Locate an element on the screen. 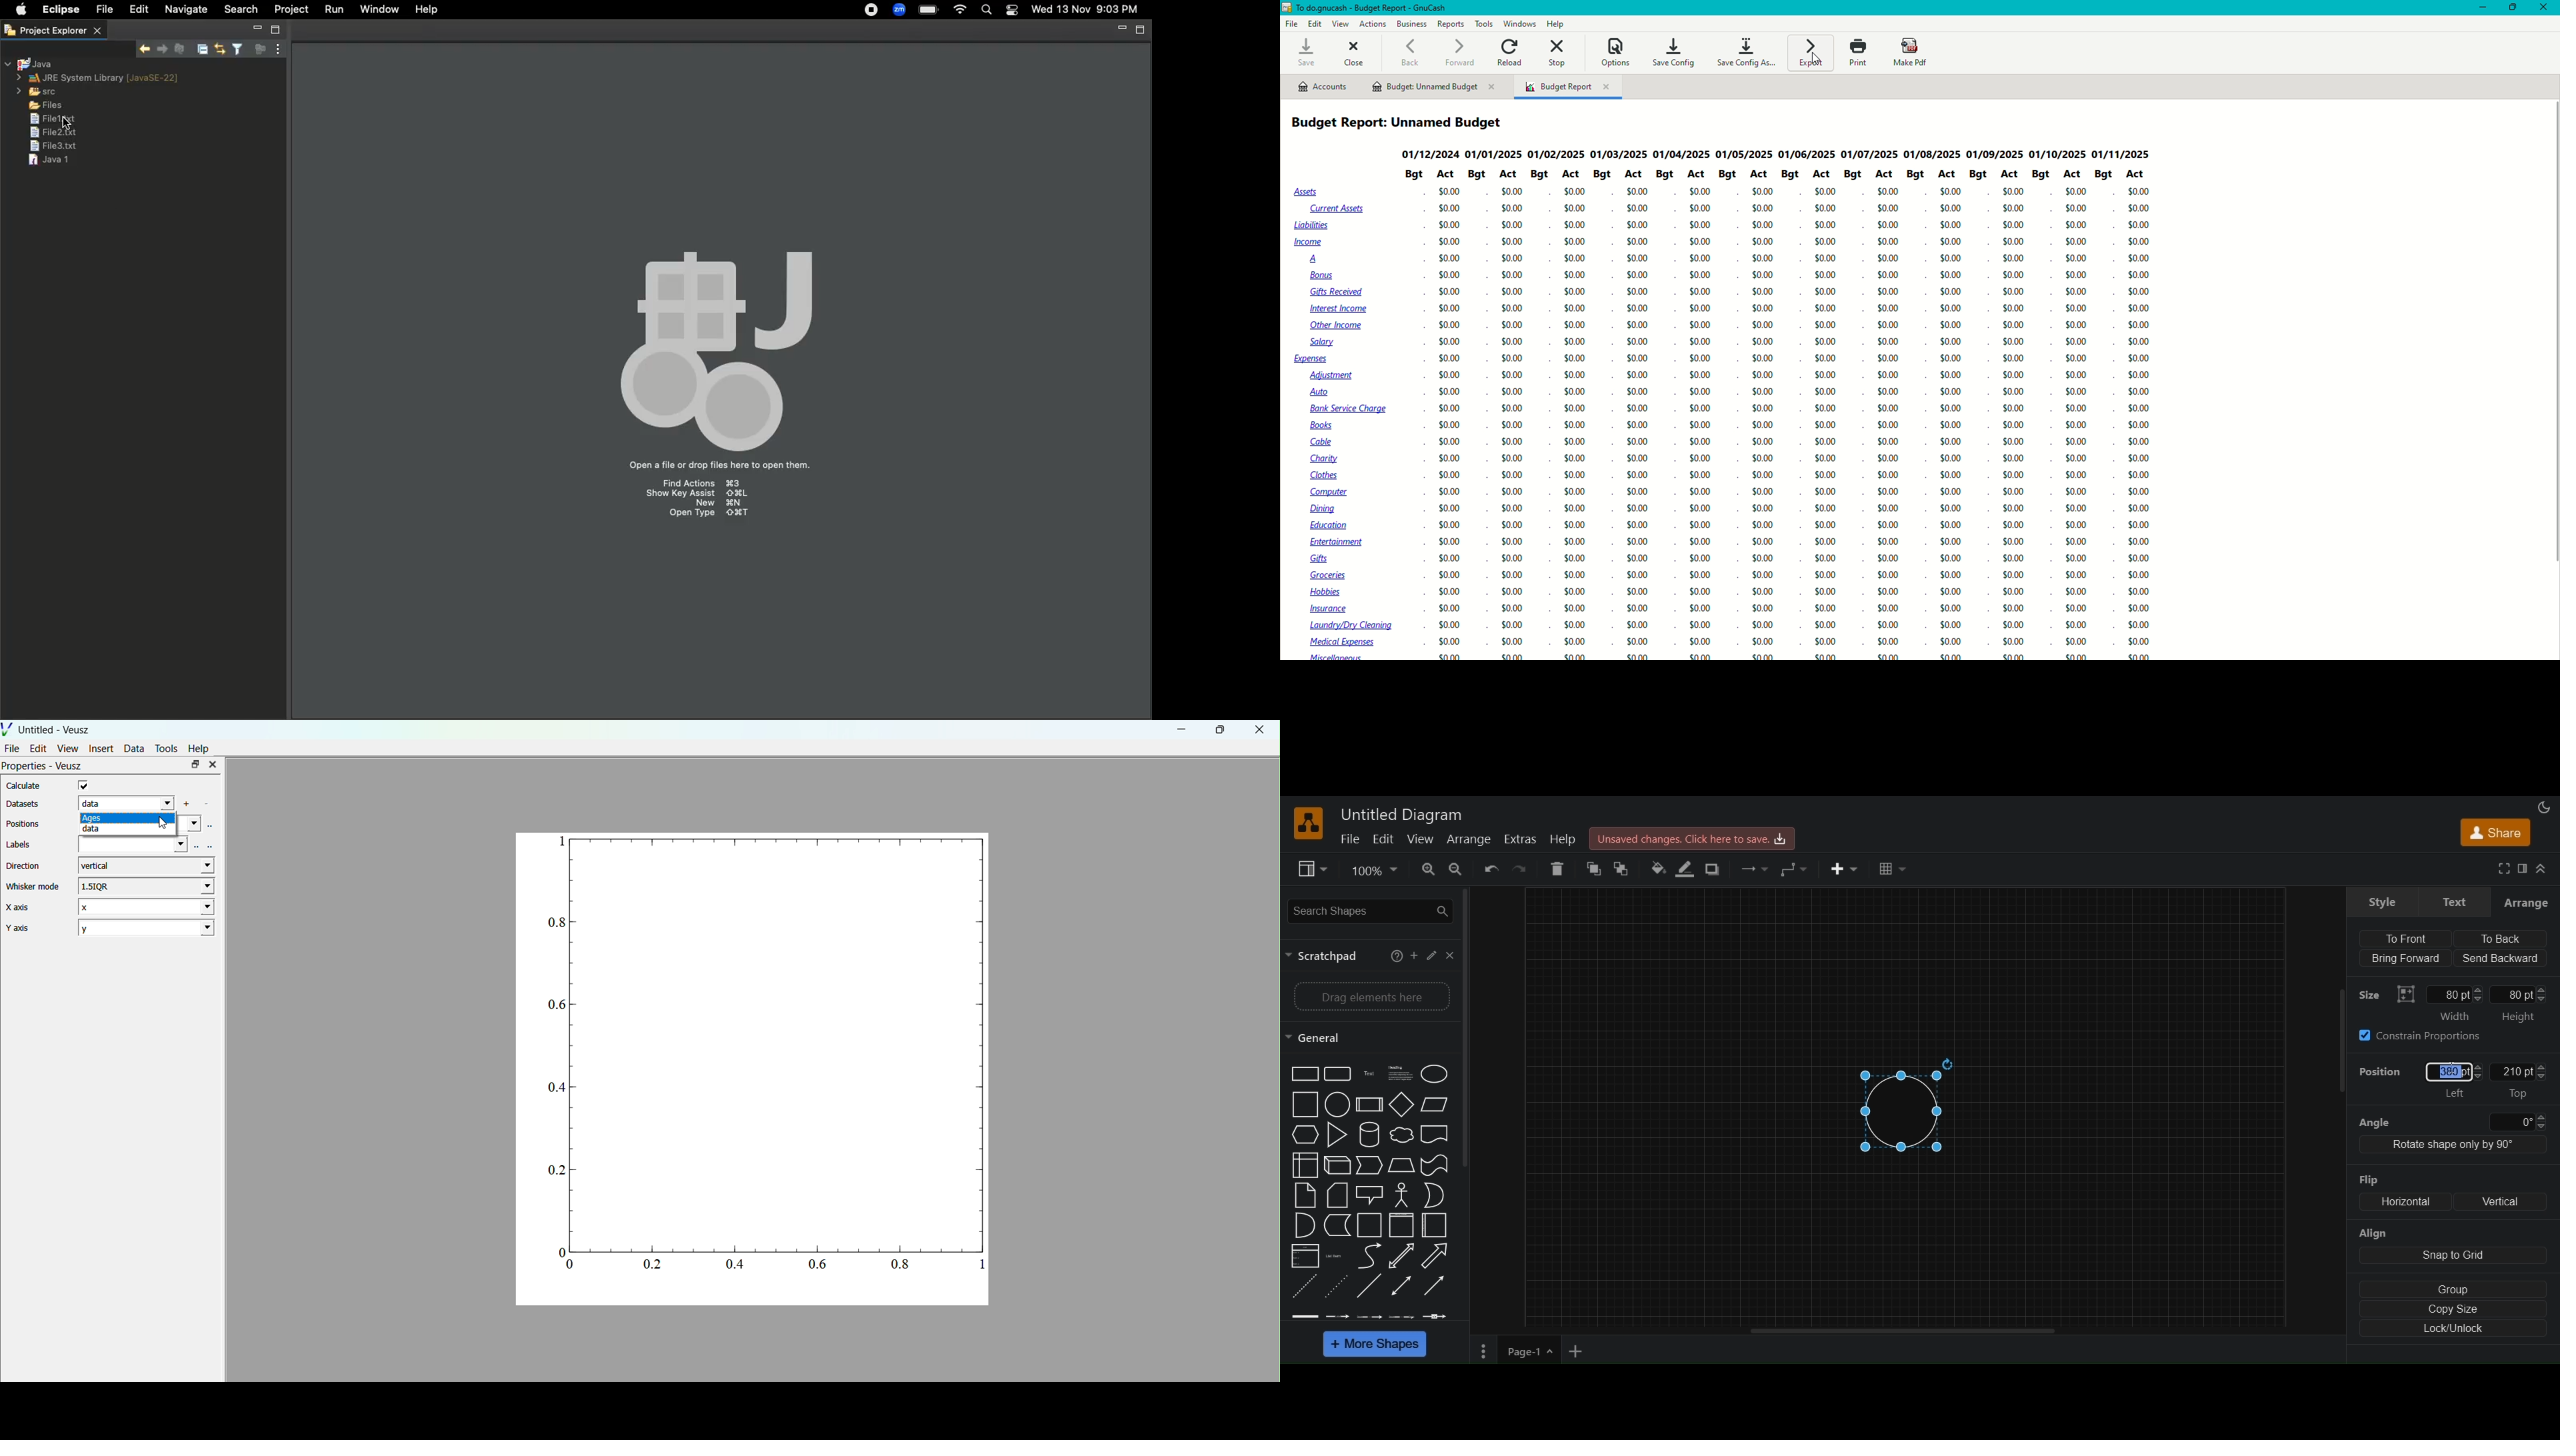 The height and width of the screenshot is (1456, 2576). snap to grid is located at coordinates (2454, 1256).